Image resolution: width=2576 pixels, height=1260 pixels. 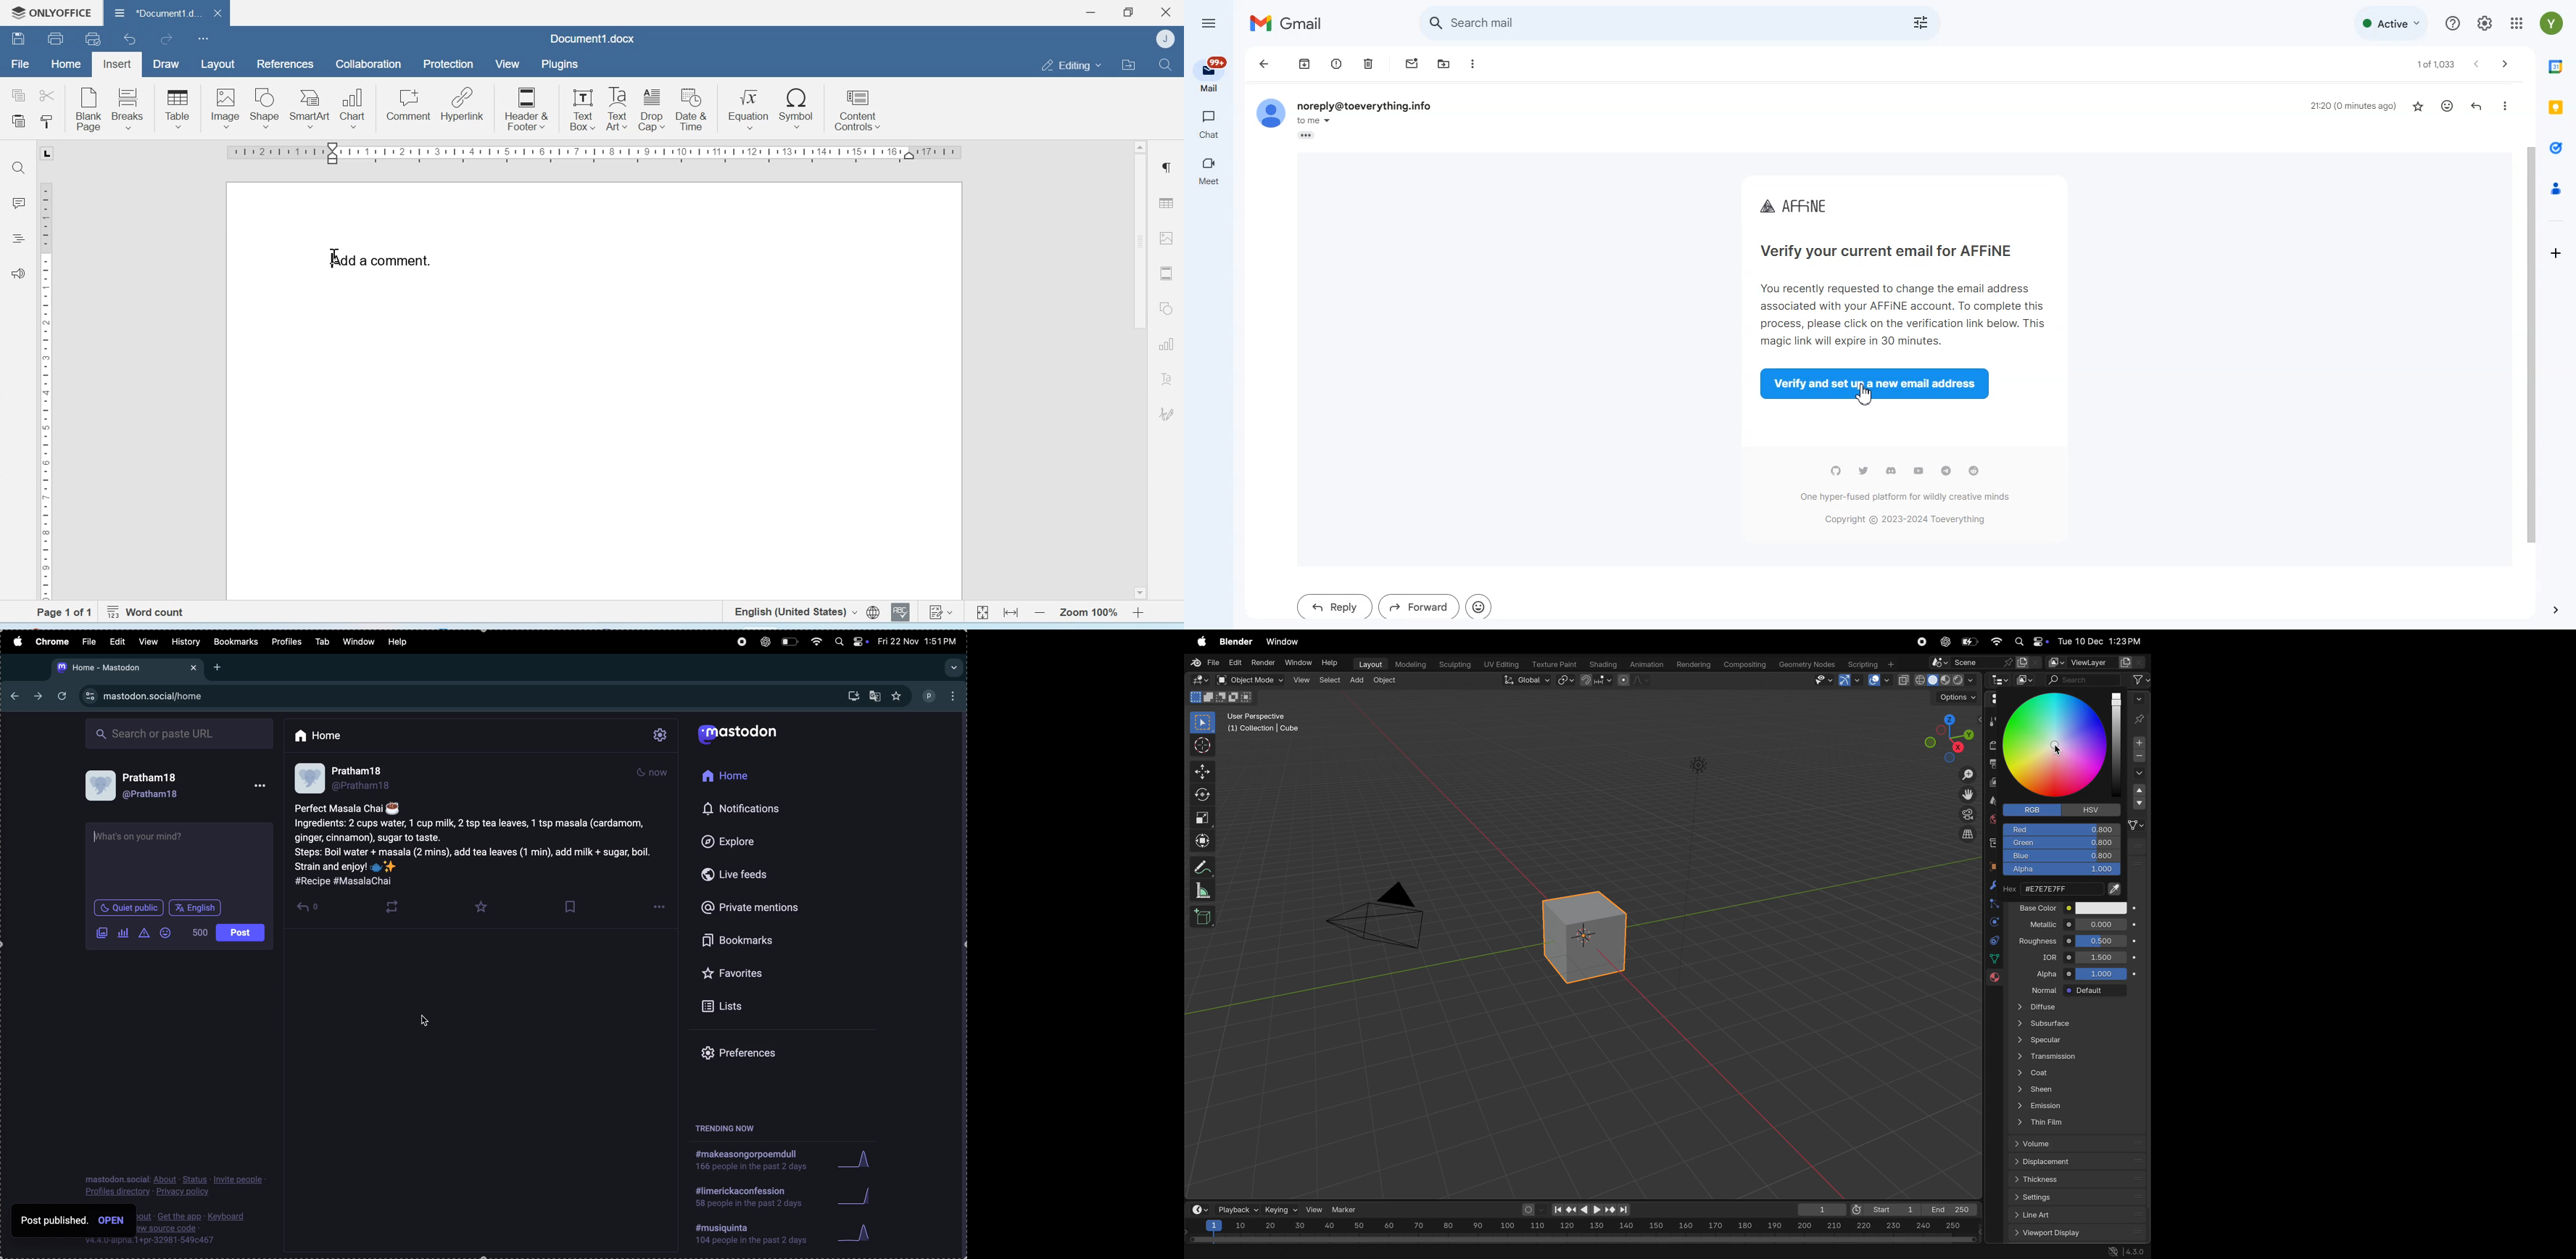 What do you see at coordinates (854, 1234) in the screenshot?
I see `graphs` at bounding box center [854, 1234].